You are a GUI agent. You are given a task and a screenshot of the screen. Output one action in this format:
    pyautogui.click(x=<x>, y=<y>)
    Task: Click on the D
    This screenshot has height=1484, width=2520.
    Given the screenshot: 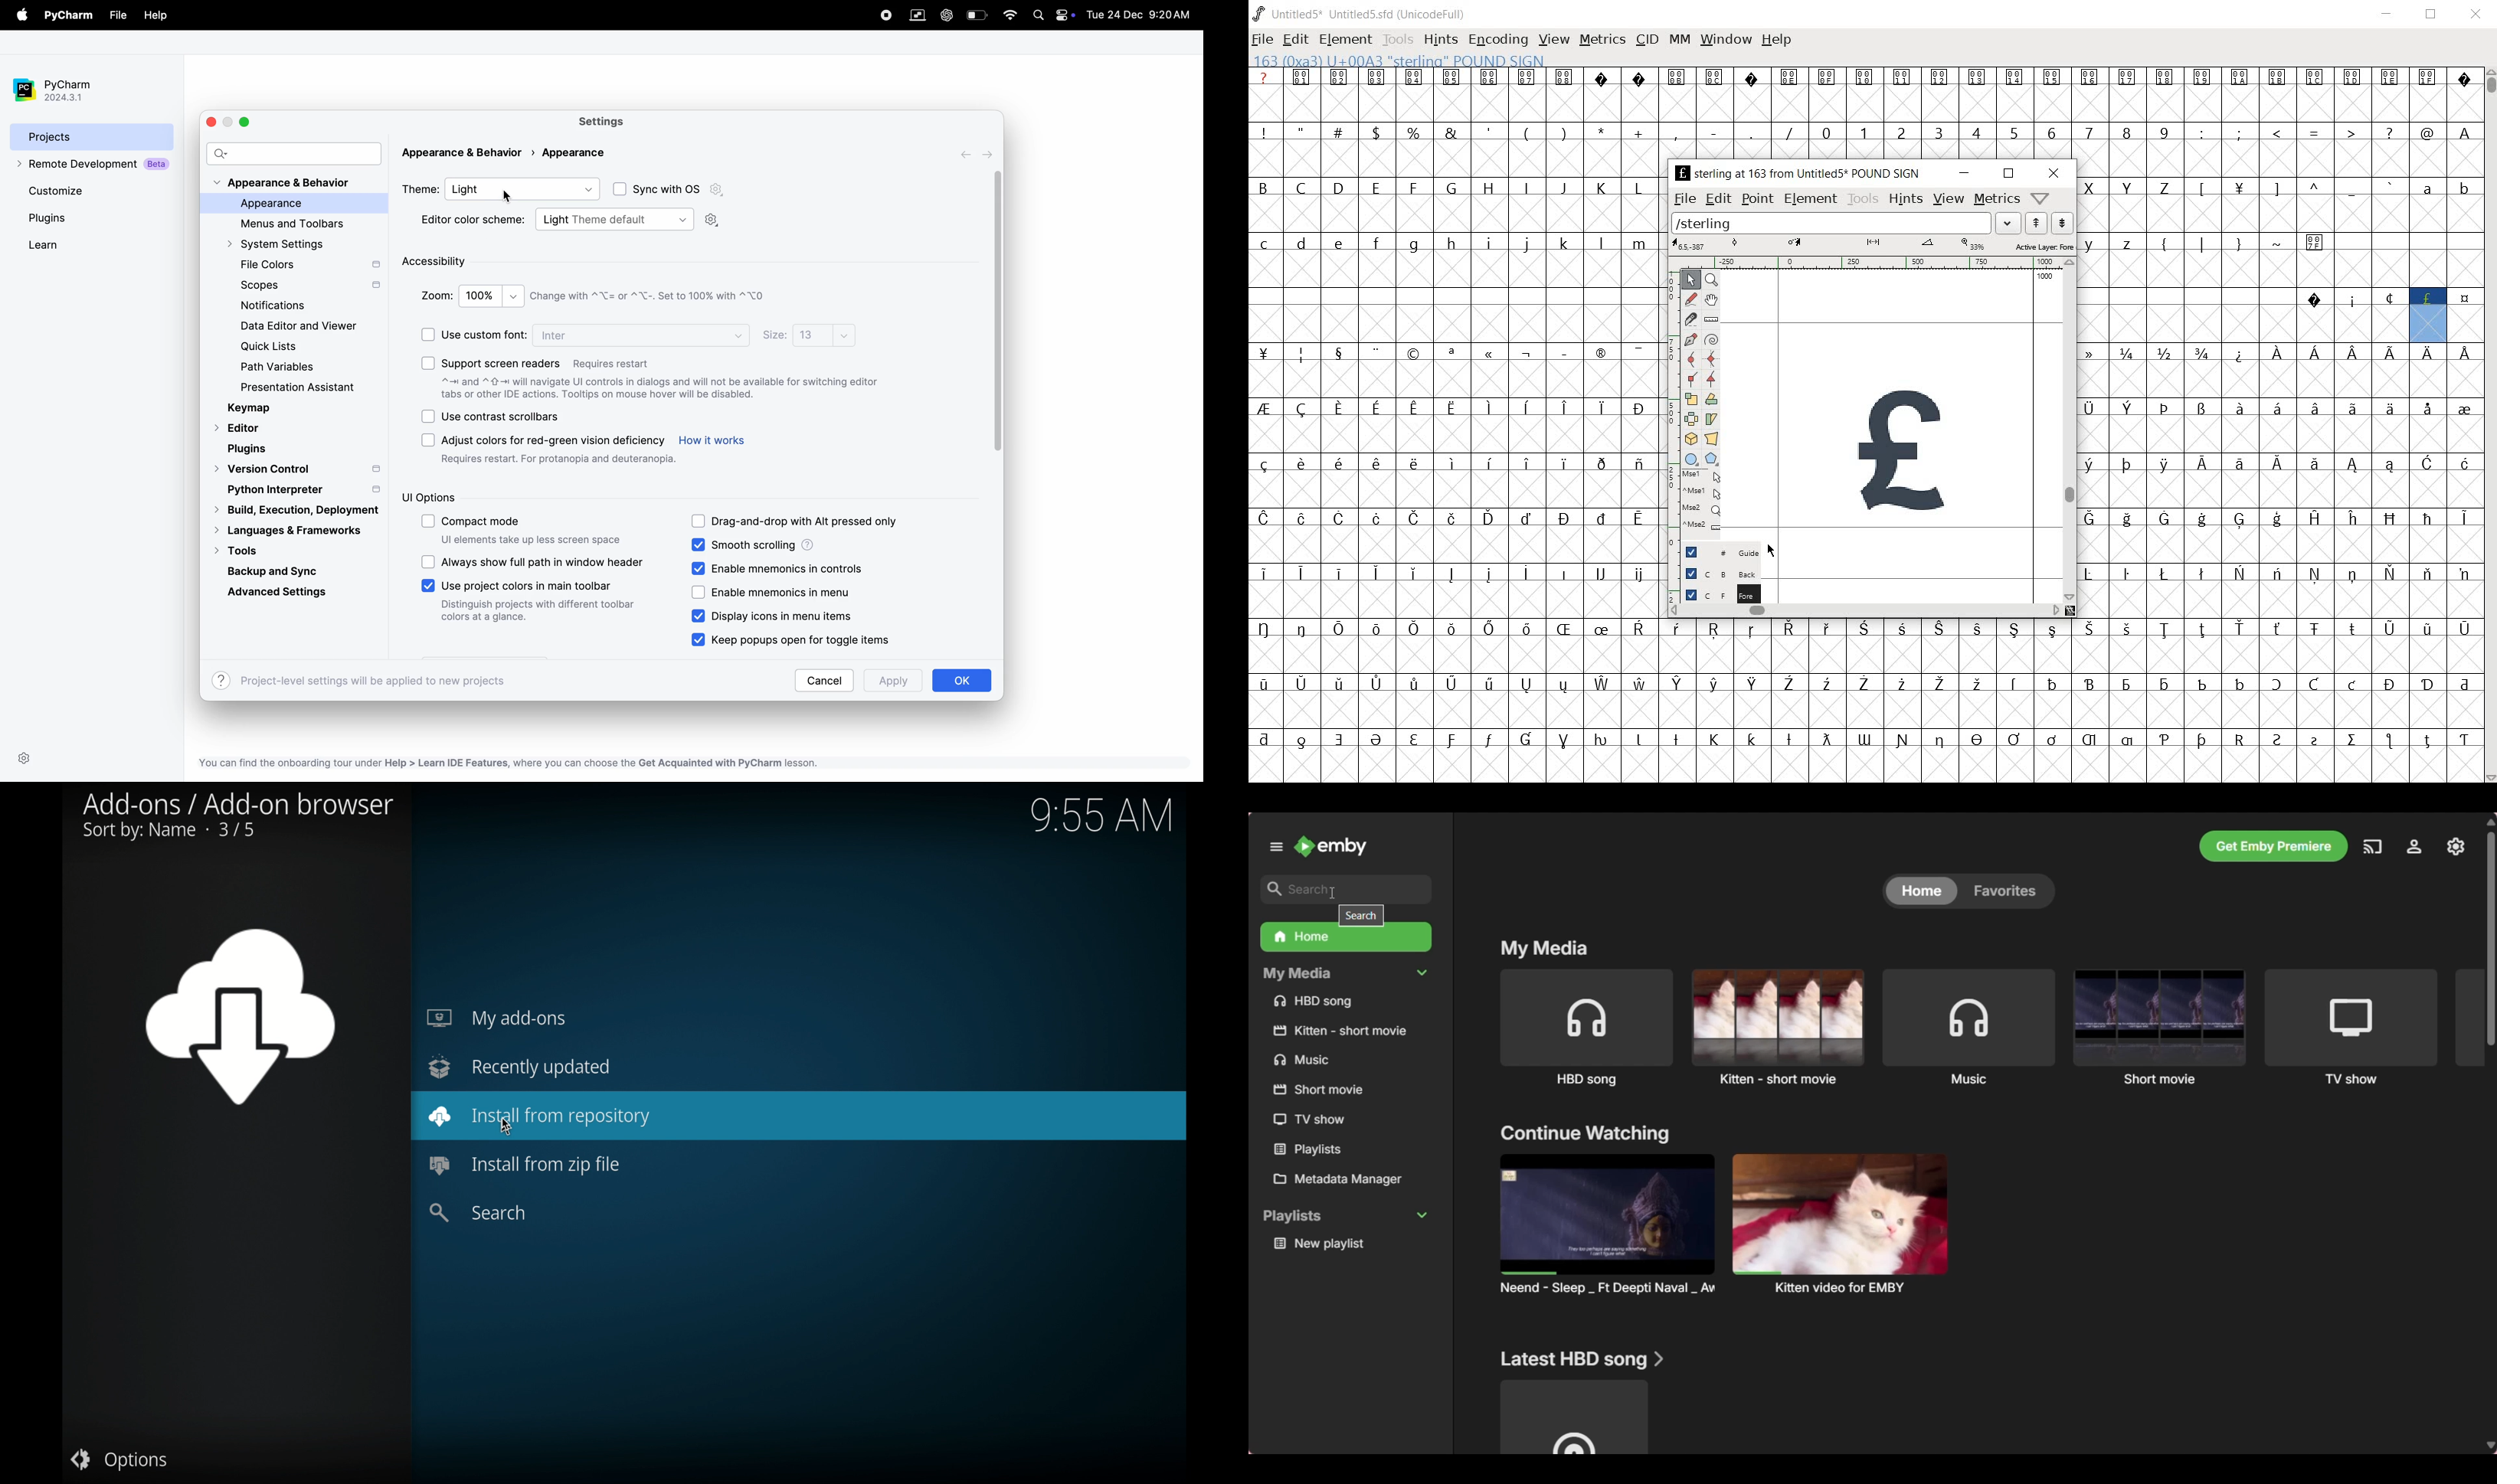 What is the action you would take?
    pyautogui.click(x=1337, y=187)
    